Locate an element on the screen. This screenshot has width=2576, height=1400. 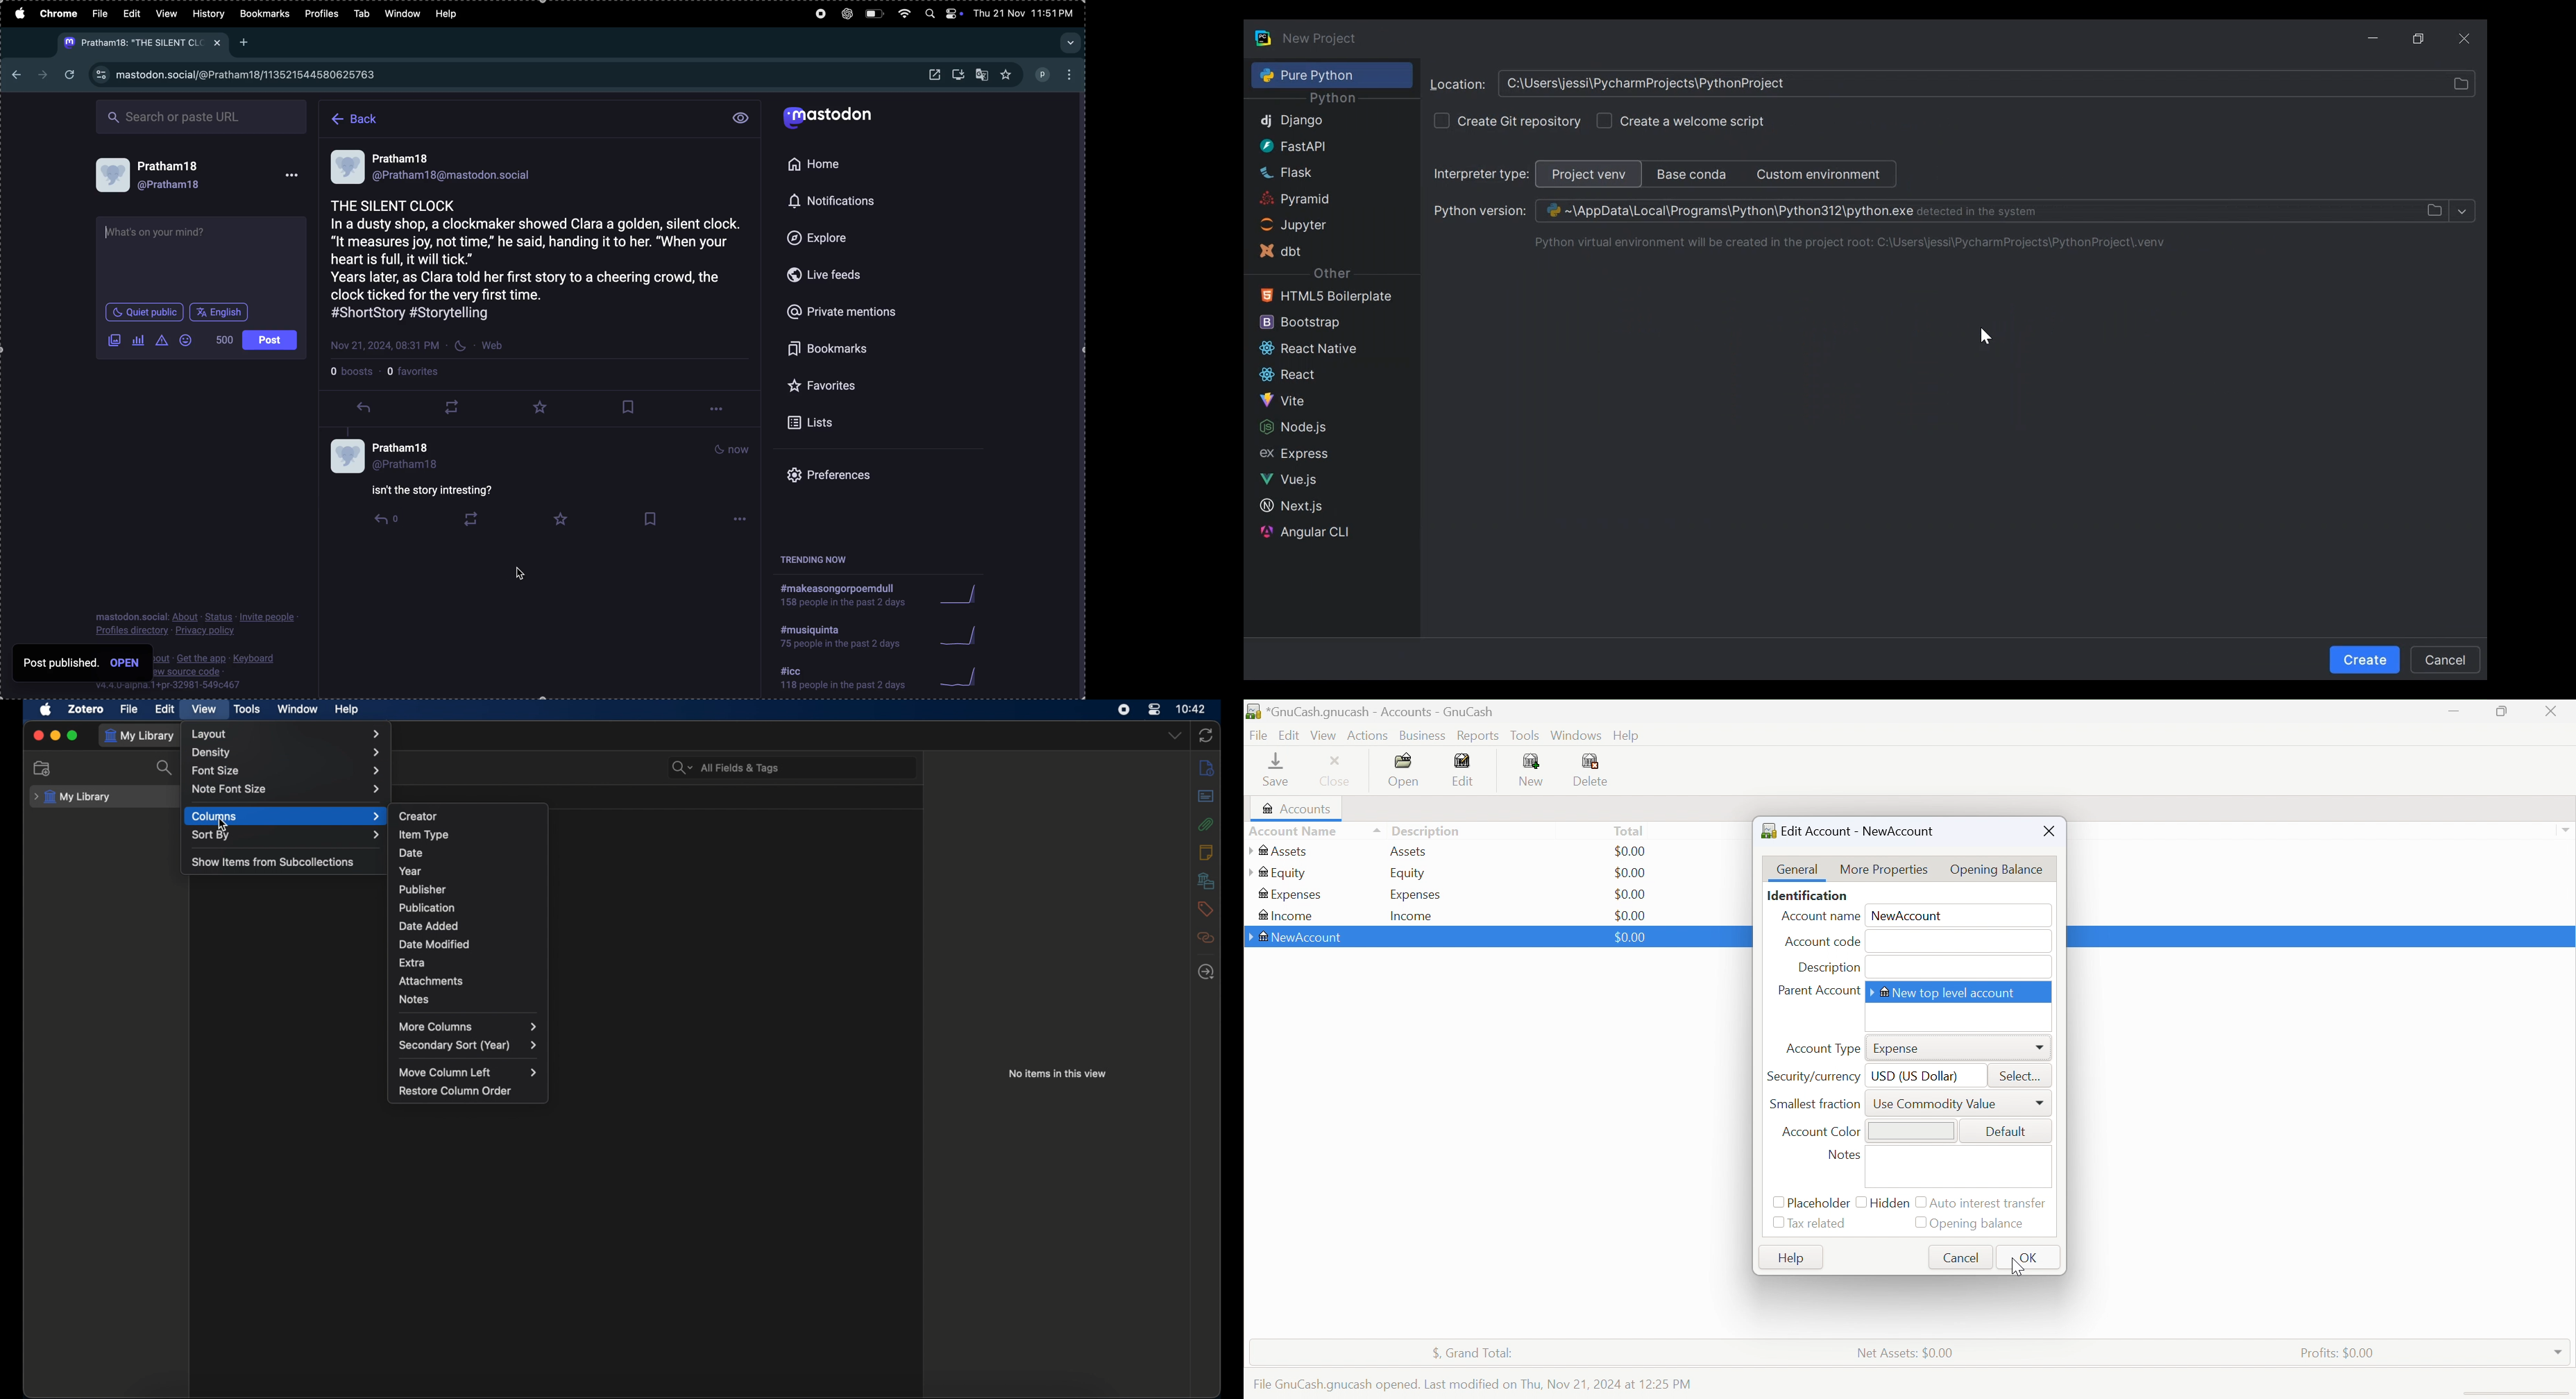
file is located at coordinates (101, 13).